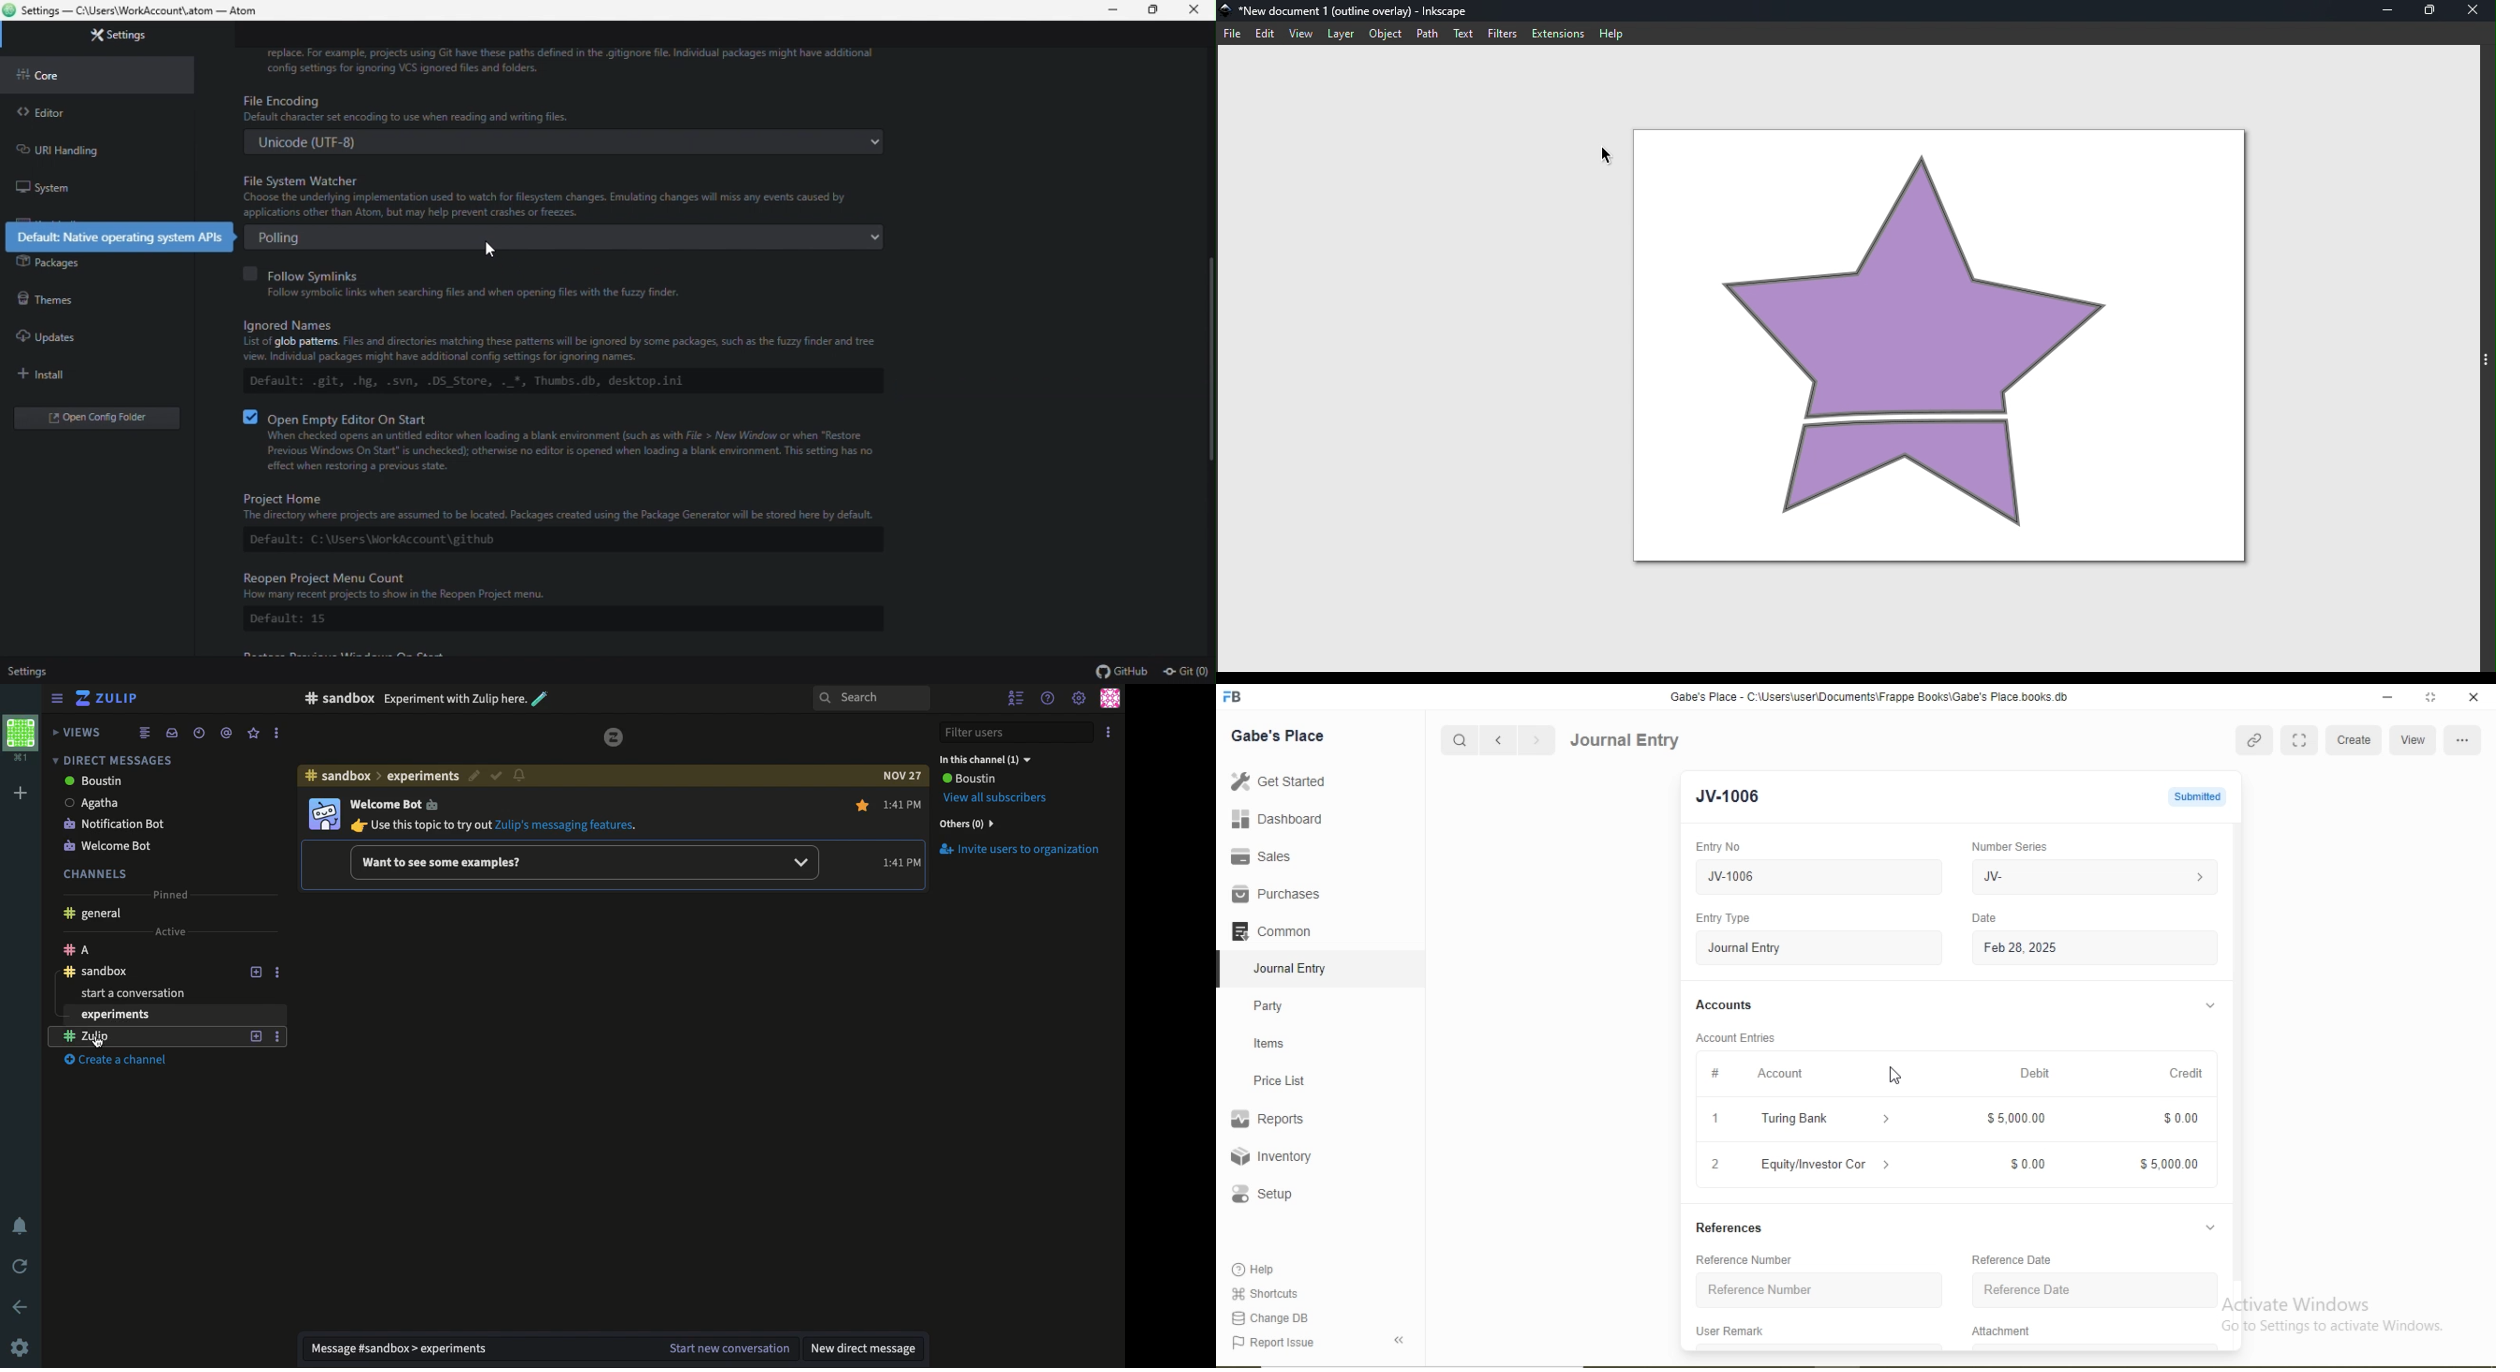 Image resolution: width=2520 pixels, height=1372 pixels. I want to click on Entry Type, so click(1721, 918).